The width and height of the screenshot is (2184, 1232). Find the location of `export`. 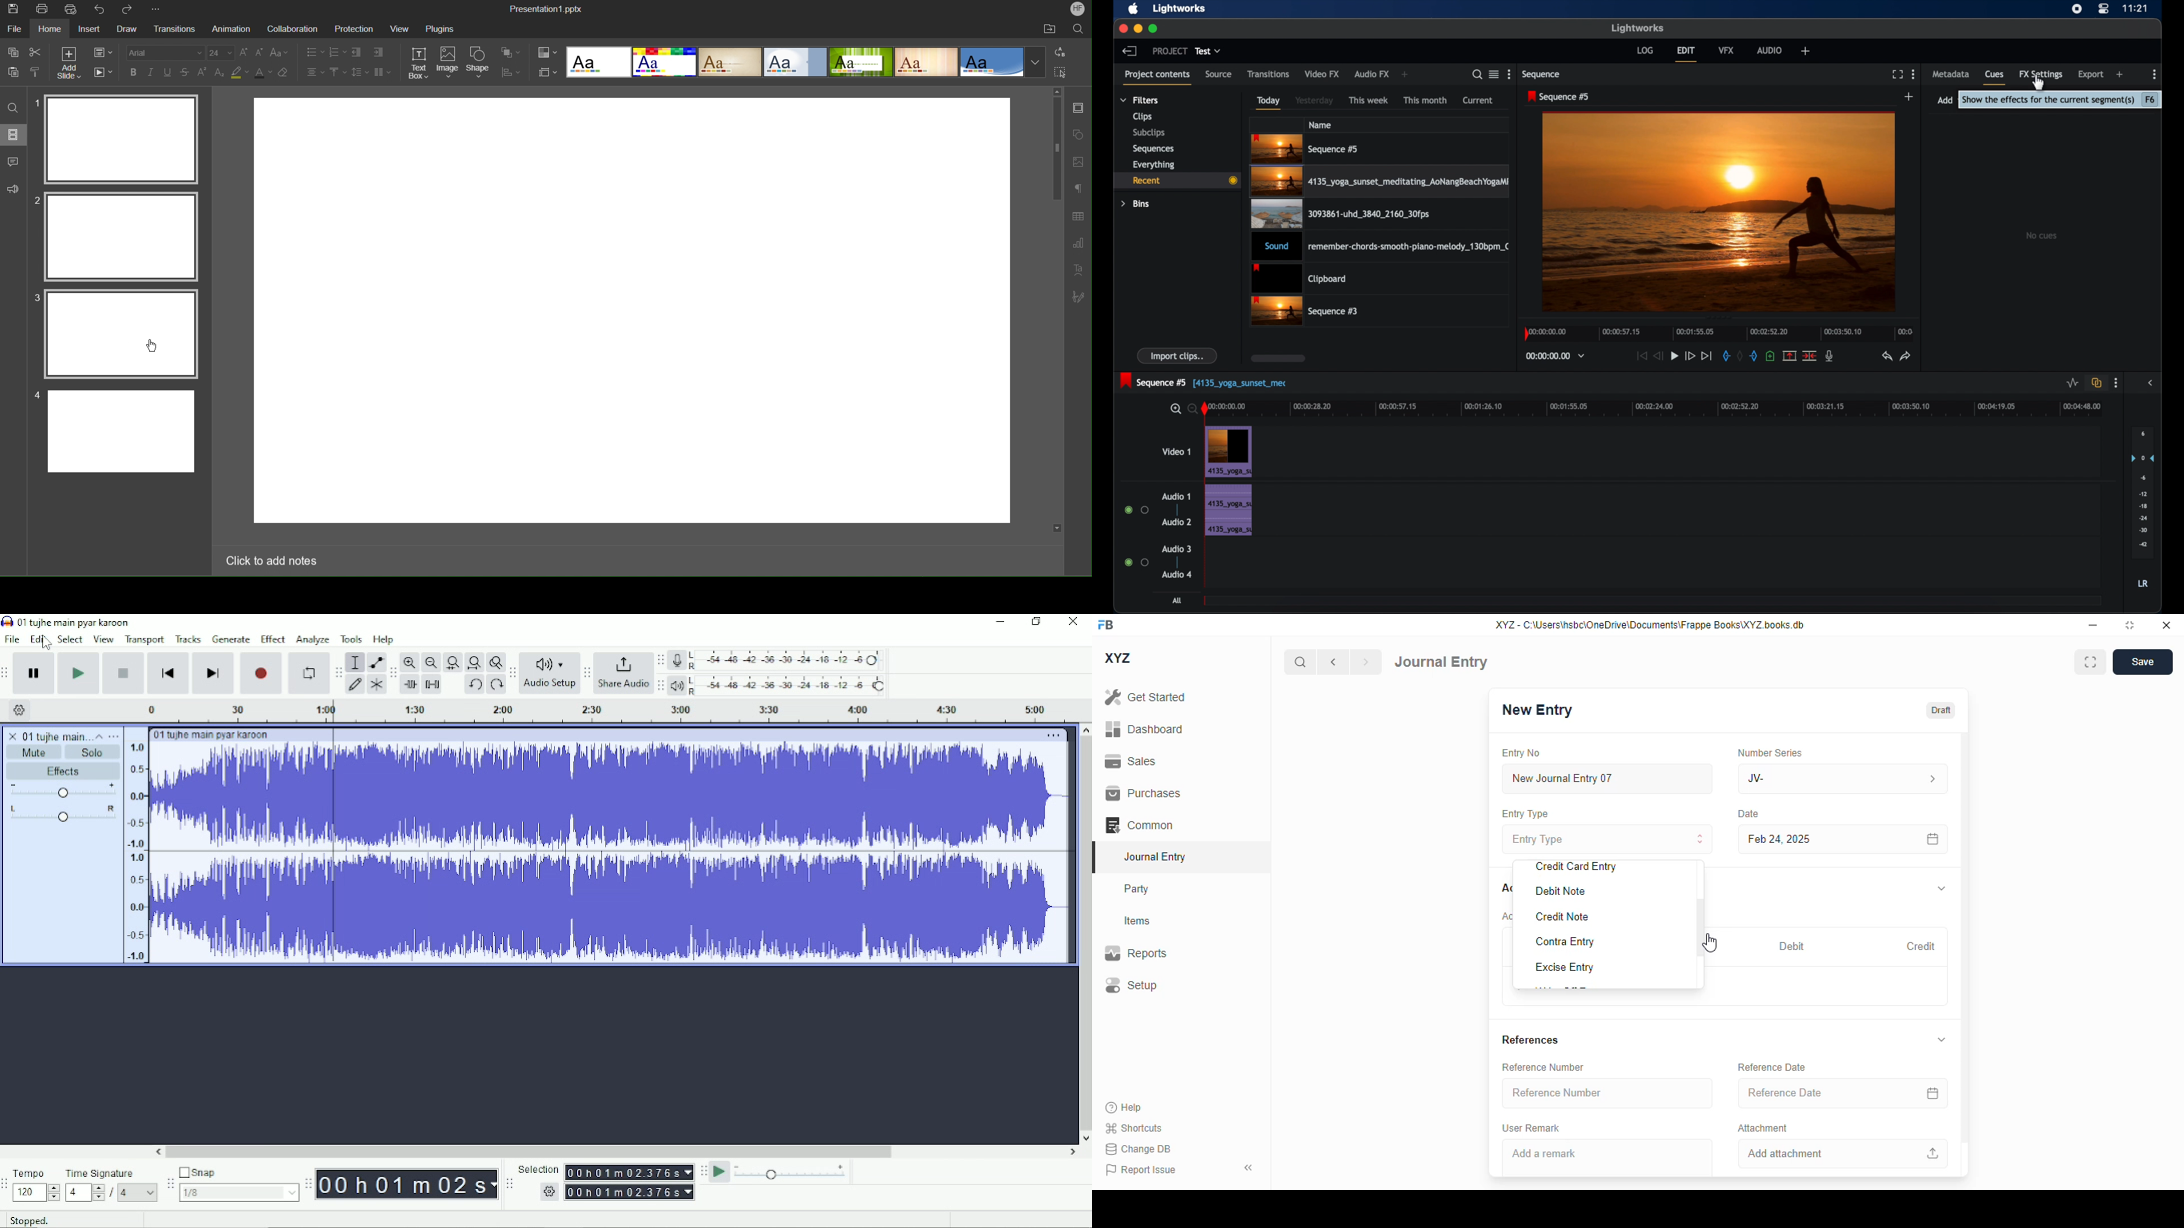

export is located at coordinates (2092, 74).